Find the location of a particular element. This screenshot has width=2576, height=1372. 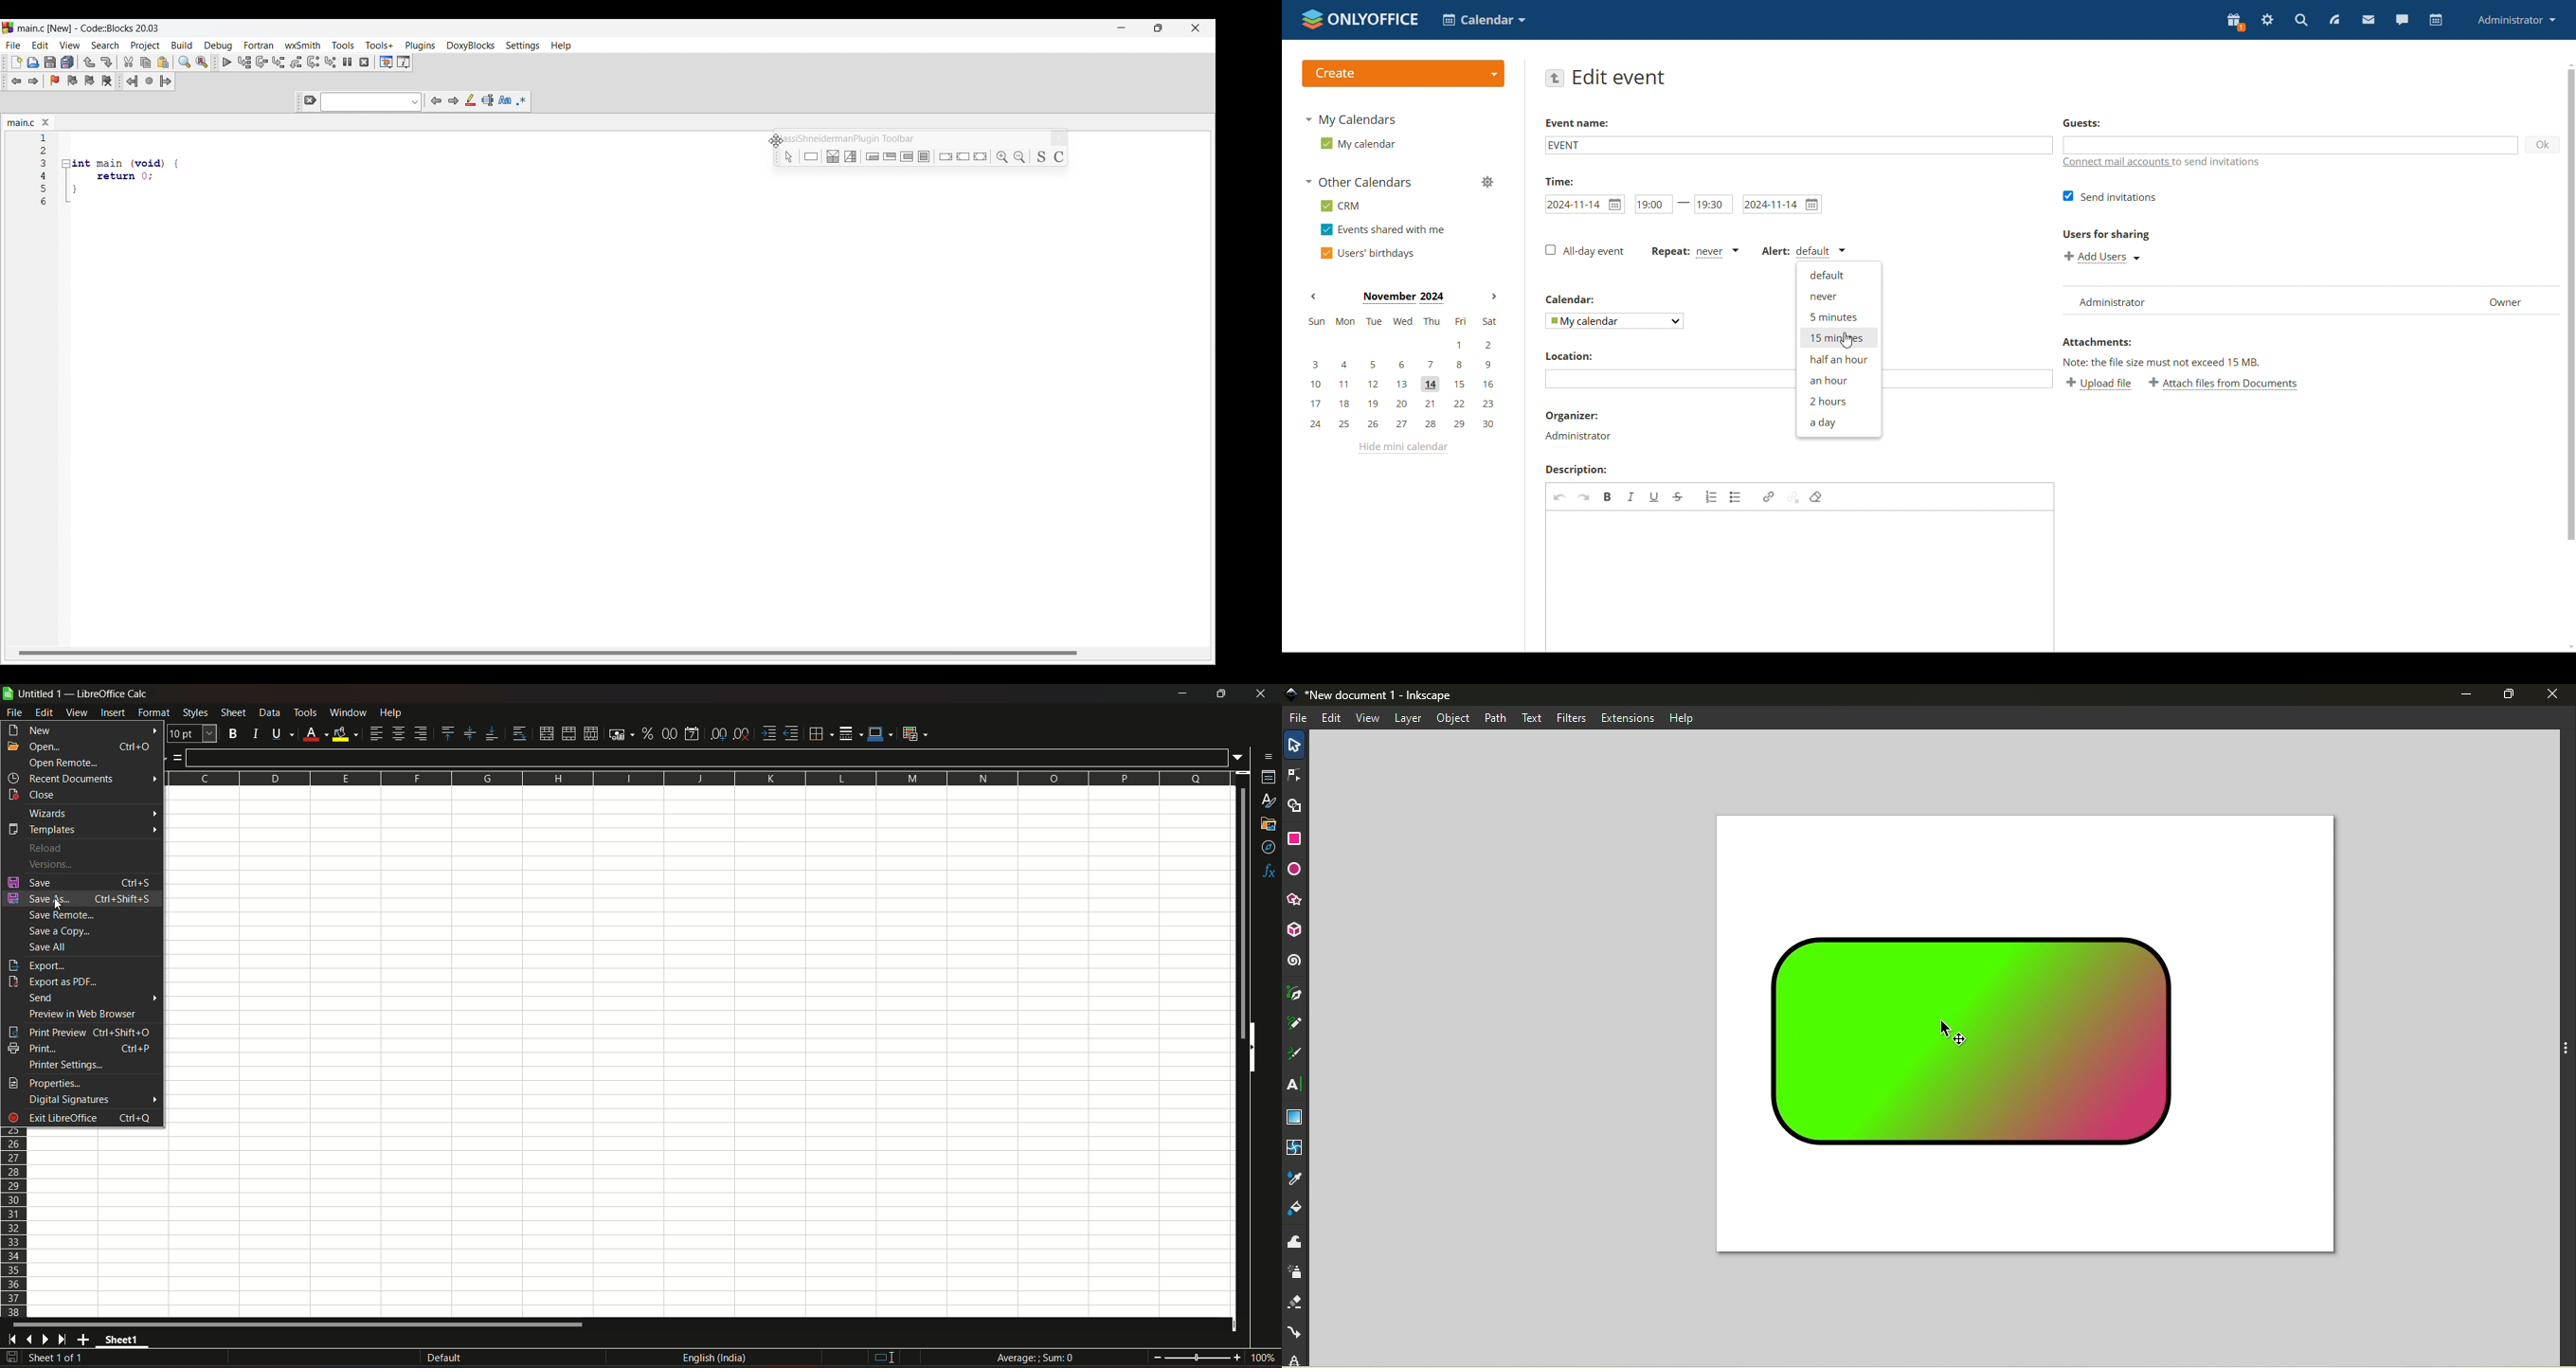

Edit menu is located at coordinates (41, 45).